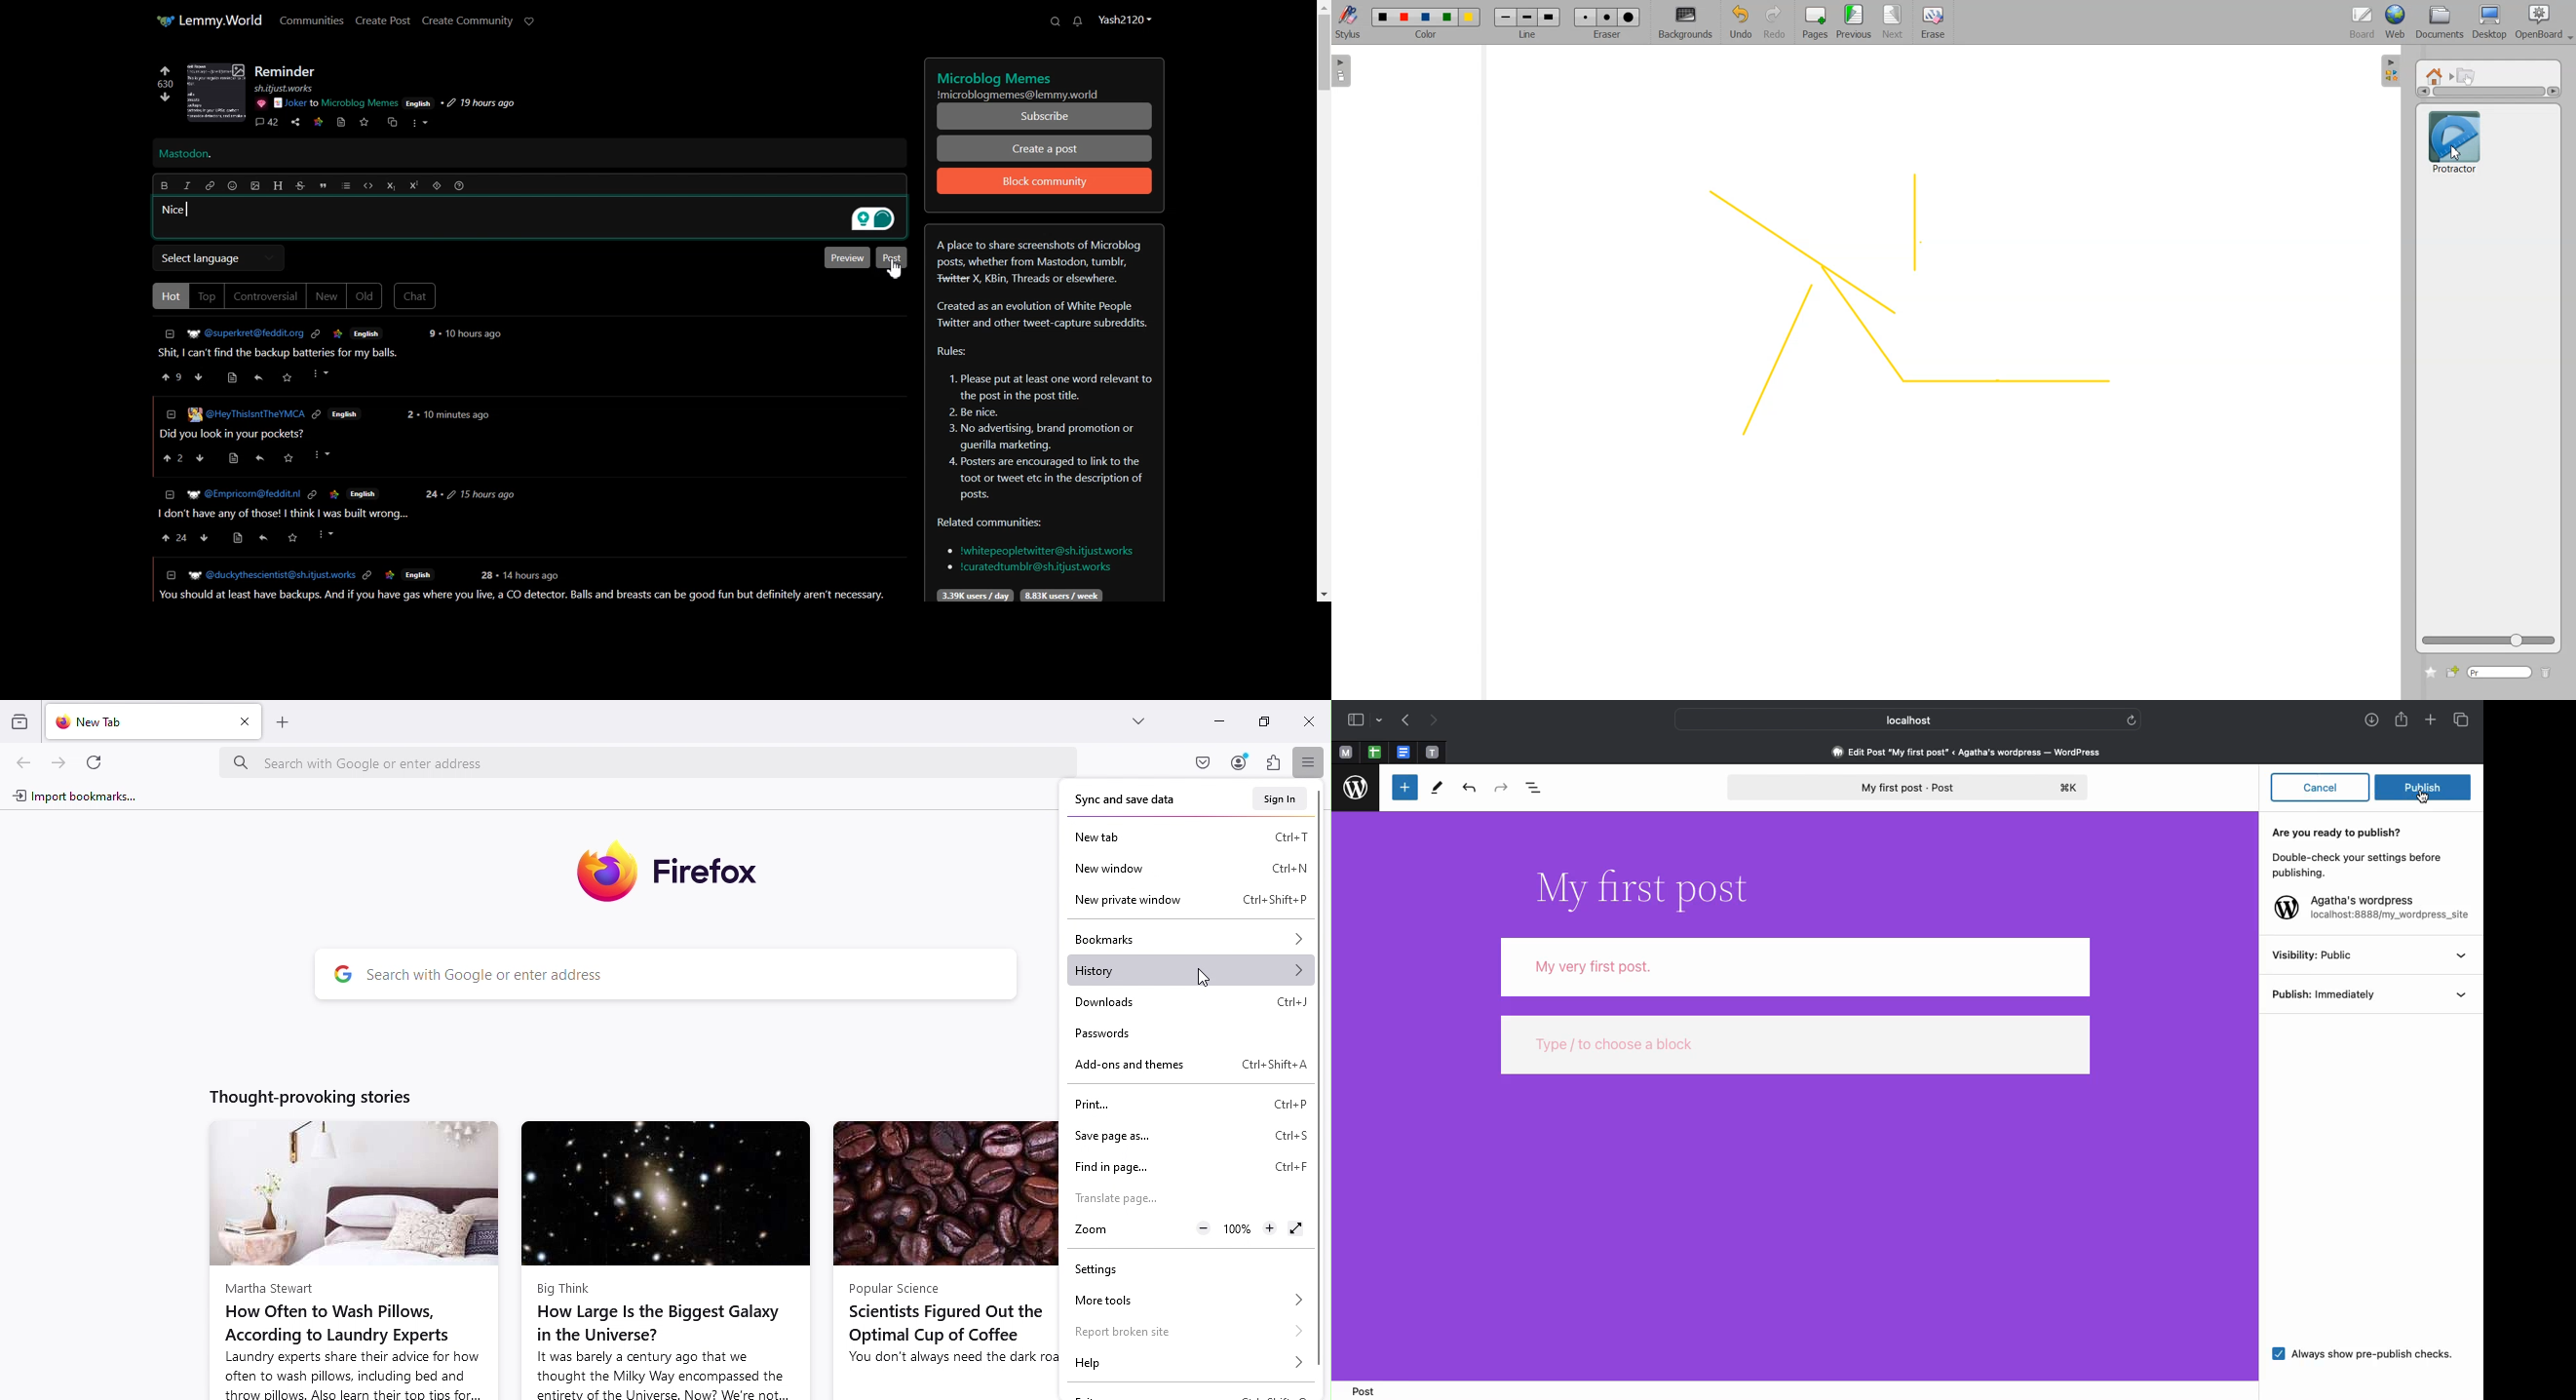  Describe the element at coordinates (1044, 413) in the screenshot. I see `Text` at that location.